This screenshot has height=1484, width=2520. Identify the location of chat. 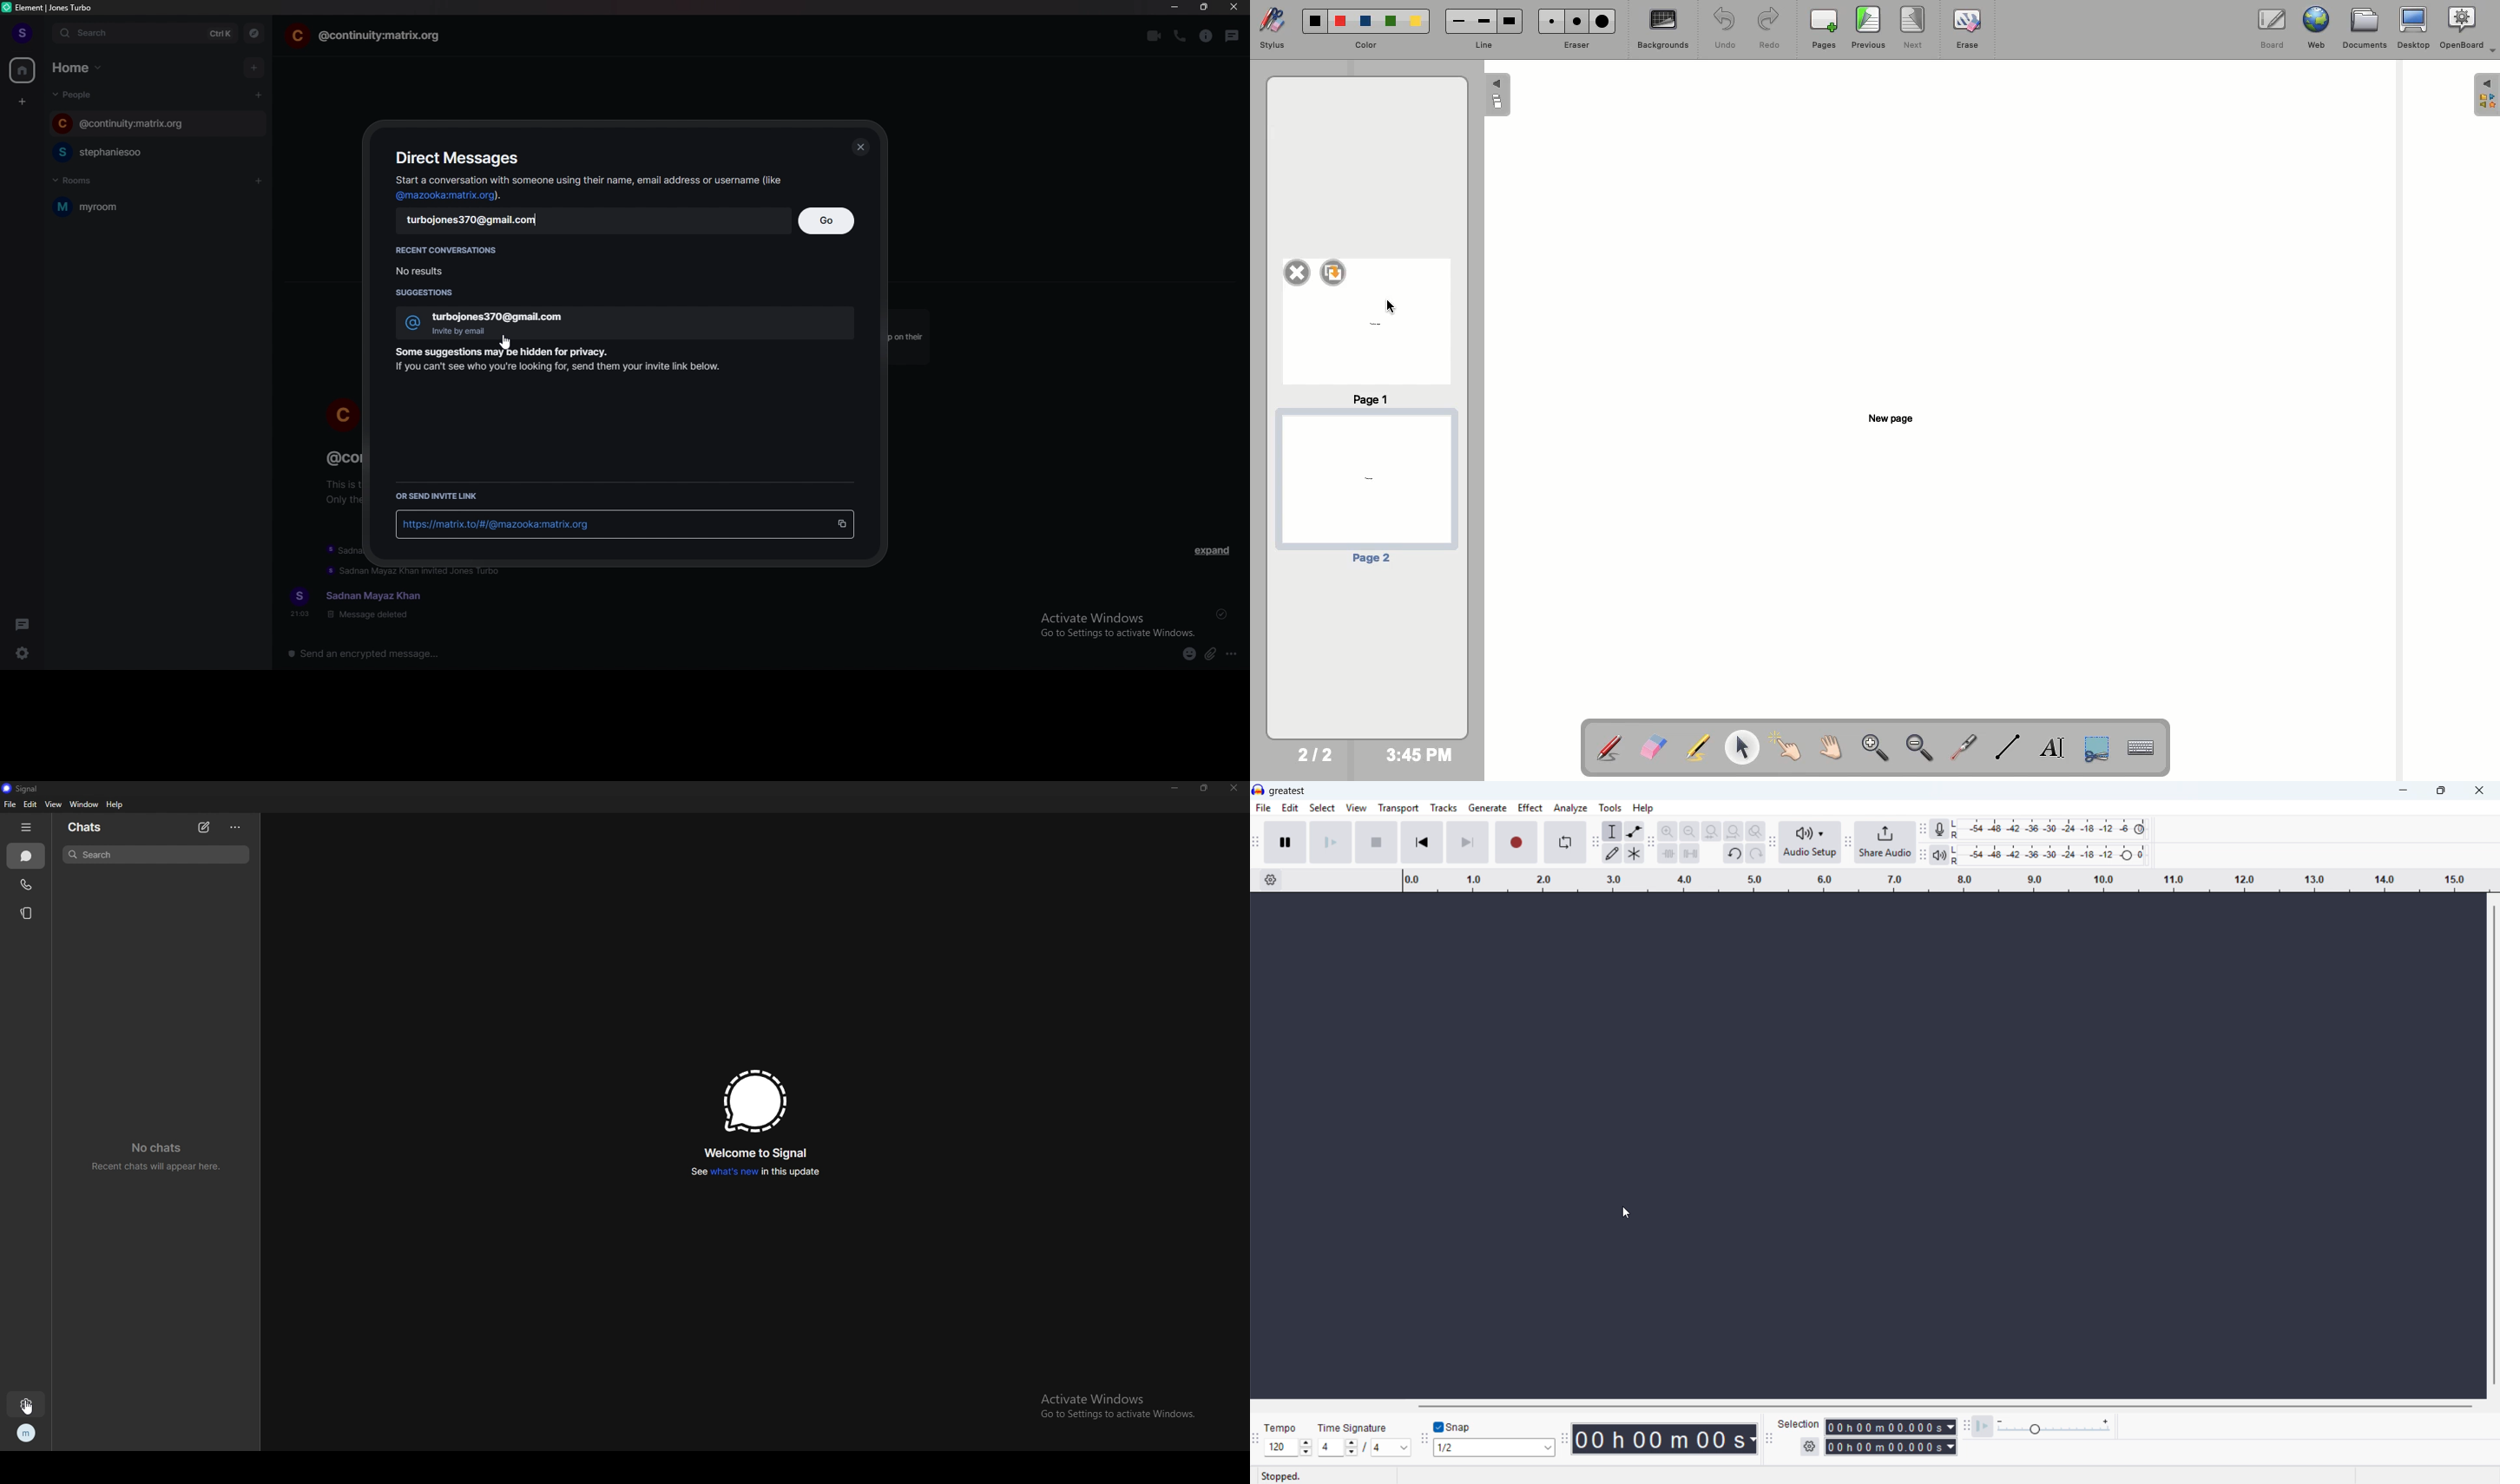
(365, 36).